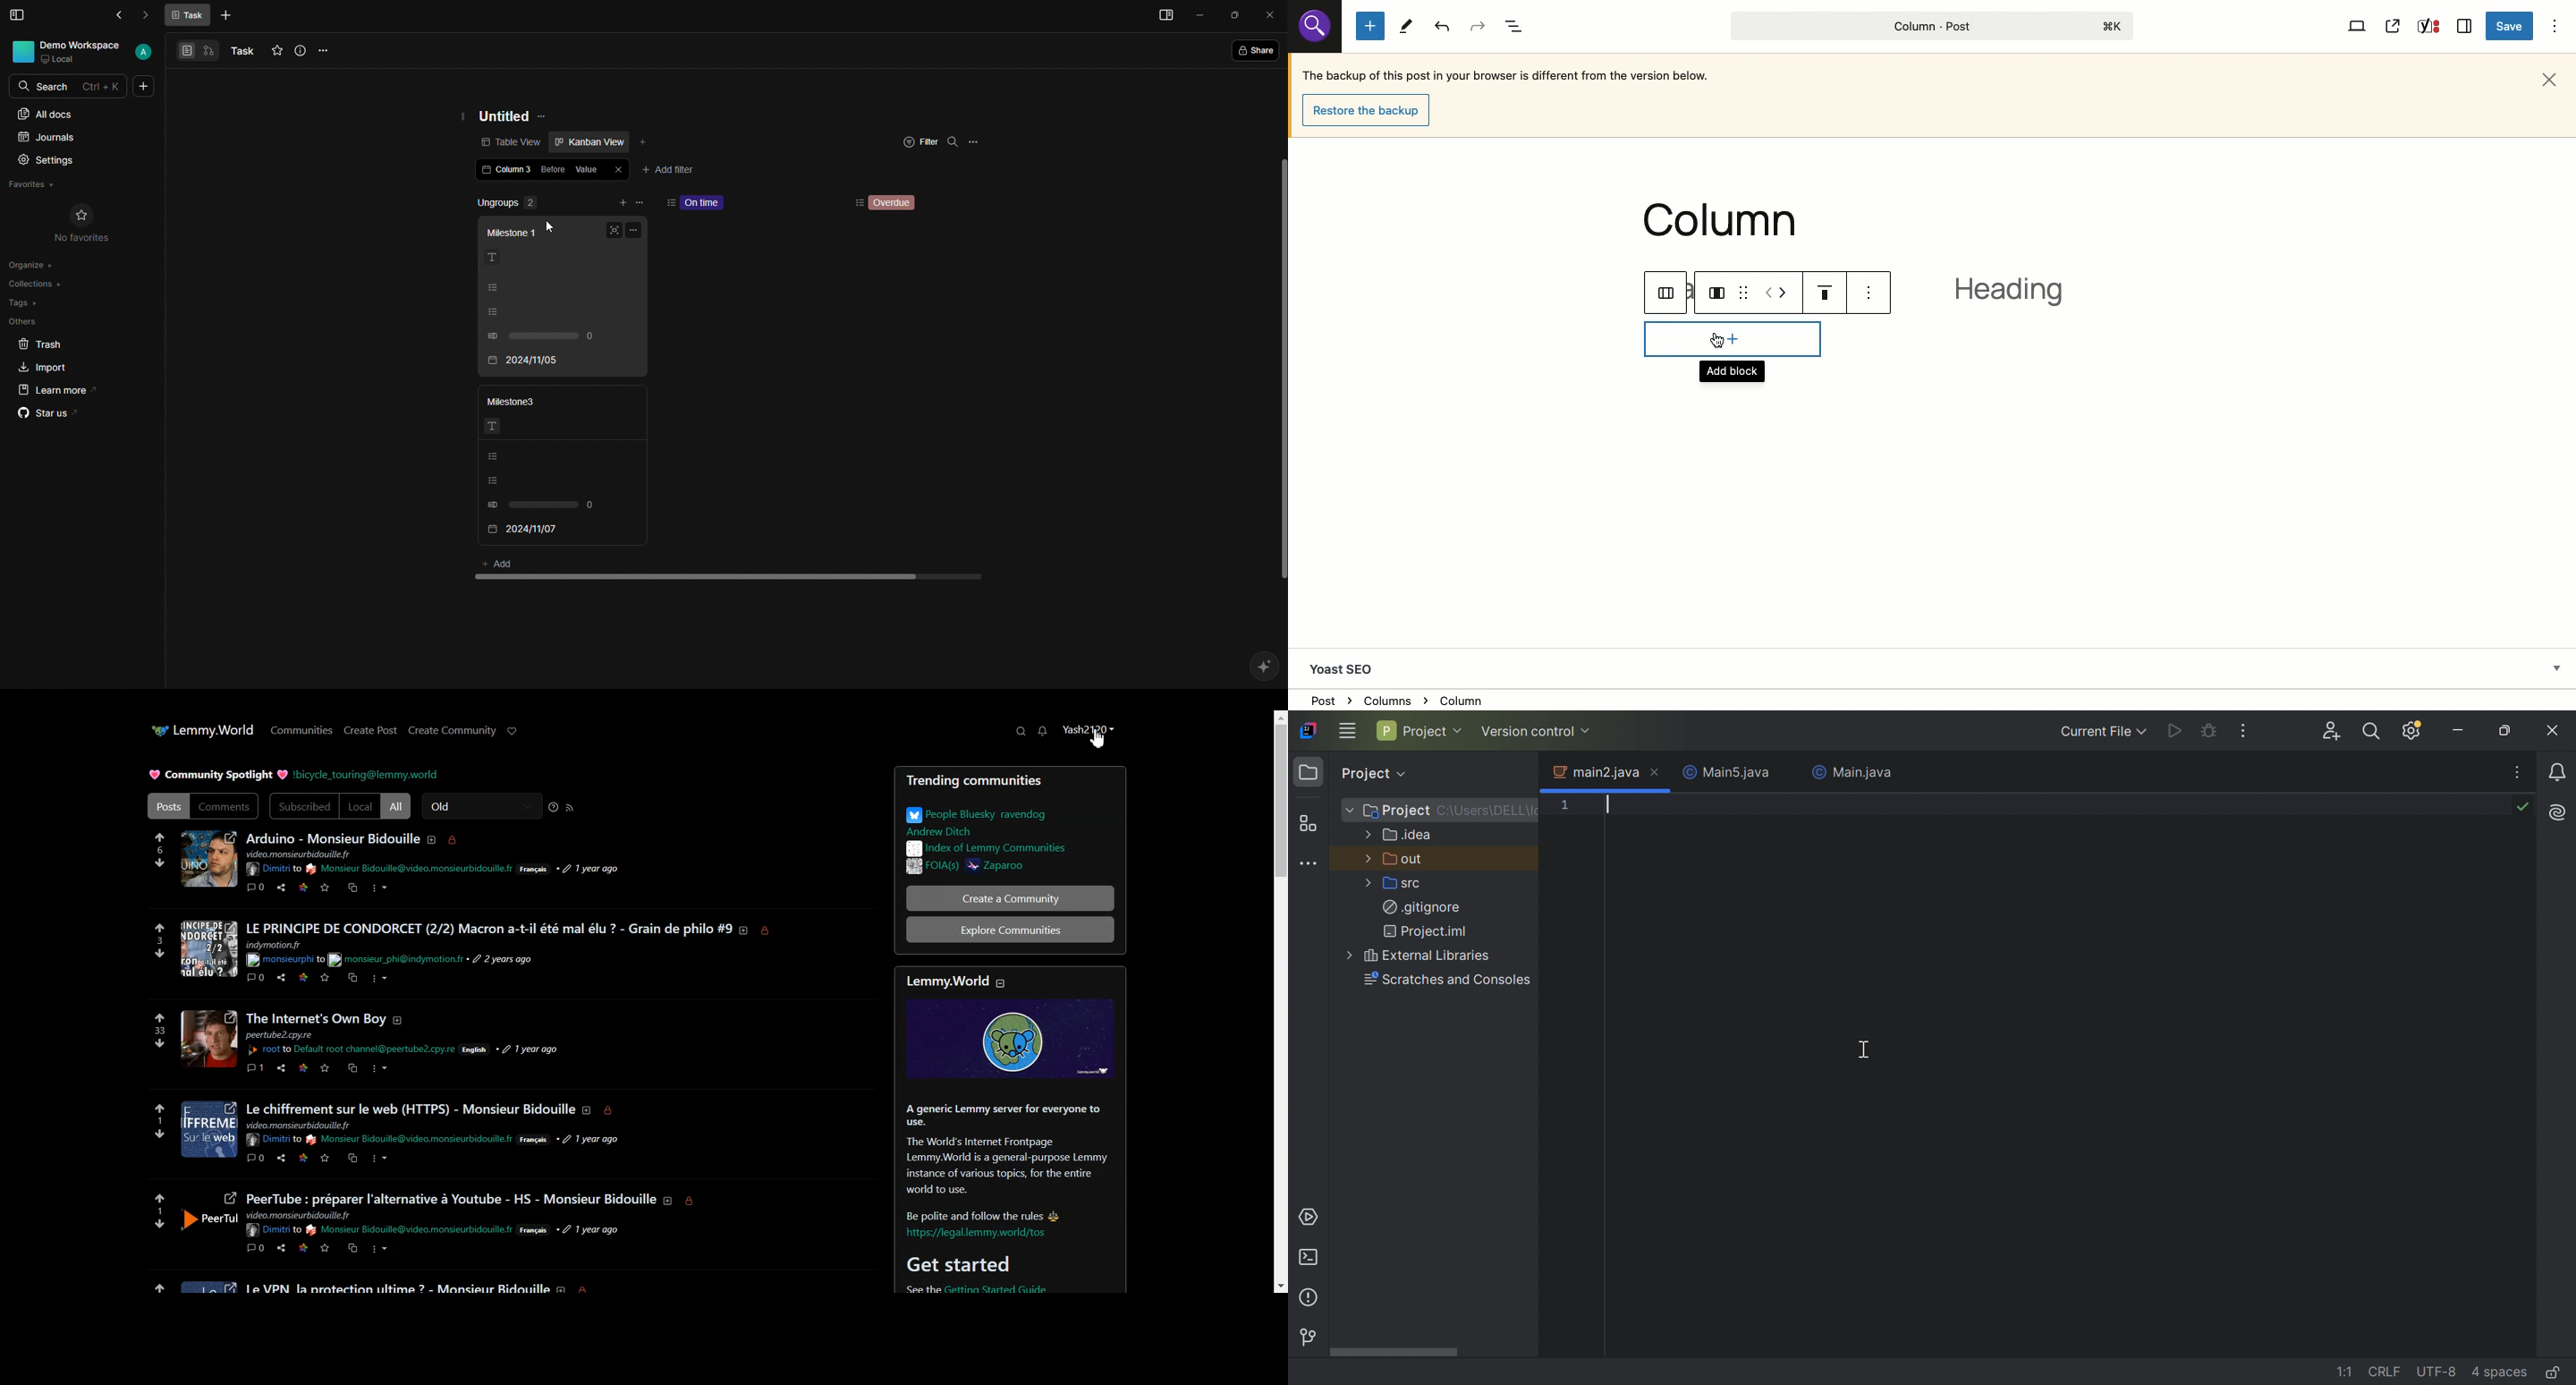 The height and width of the screenshot is (1400, 2576). Describe the element at coordinates (538, 1141) in the screenshot. I see `Francais` at that location.